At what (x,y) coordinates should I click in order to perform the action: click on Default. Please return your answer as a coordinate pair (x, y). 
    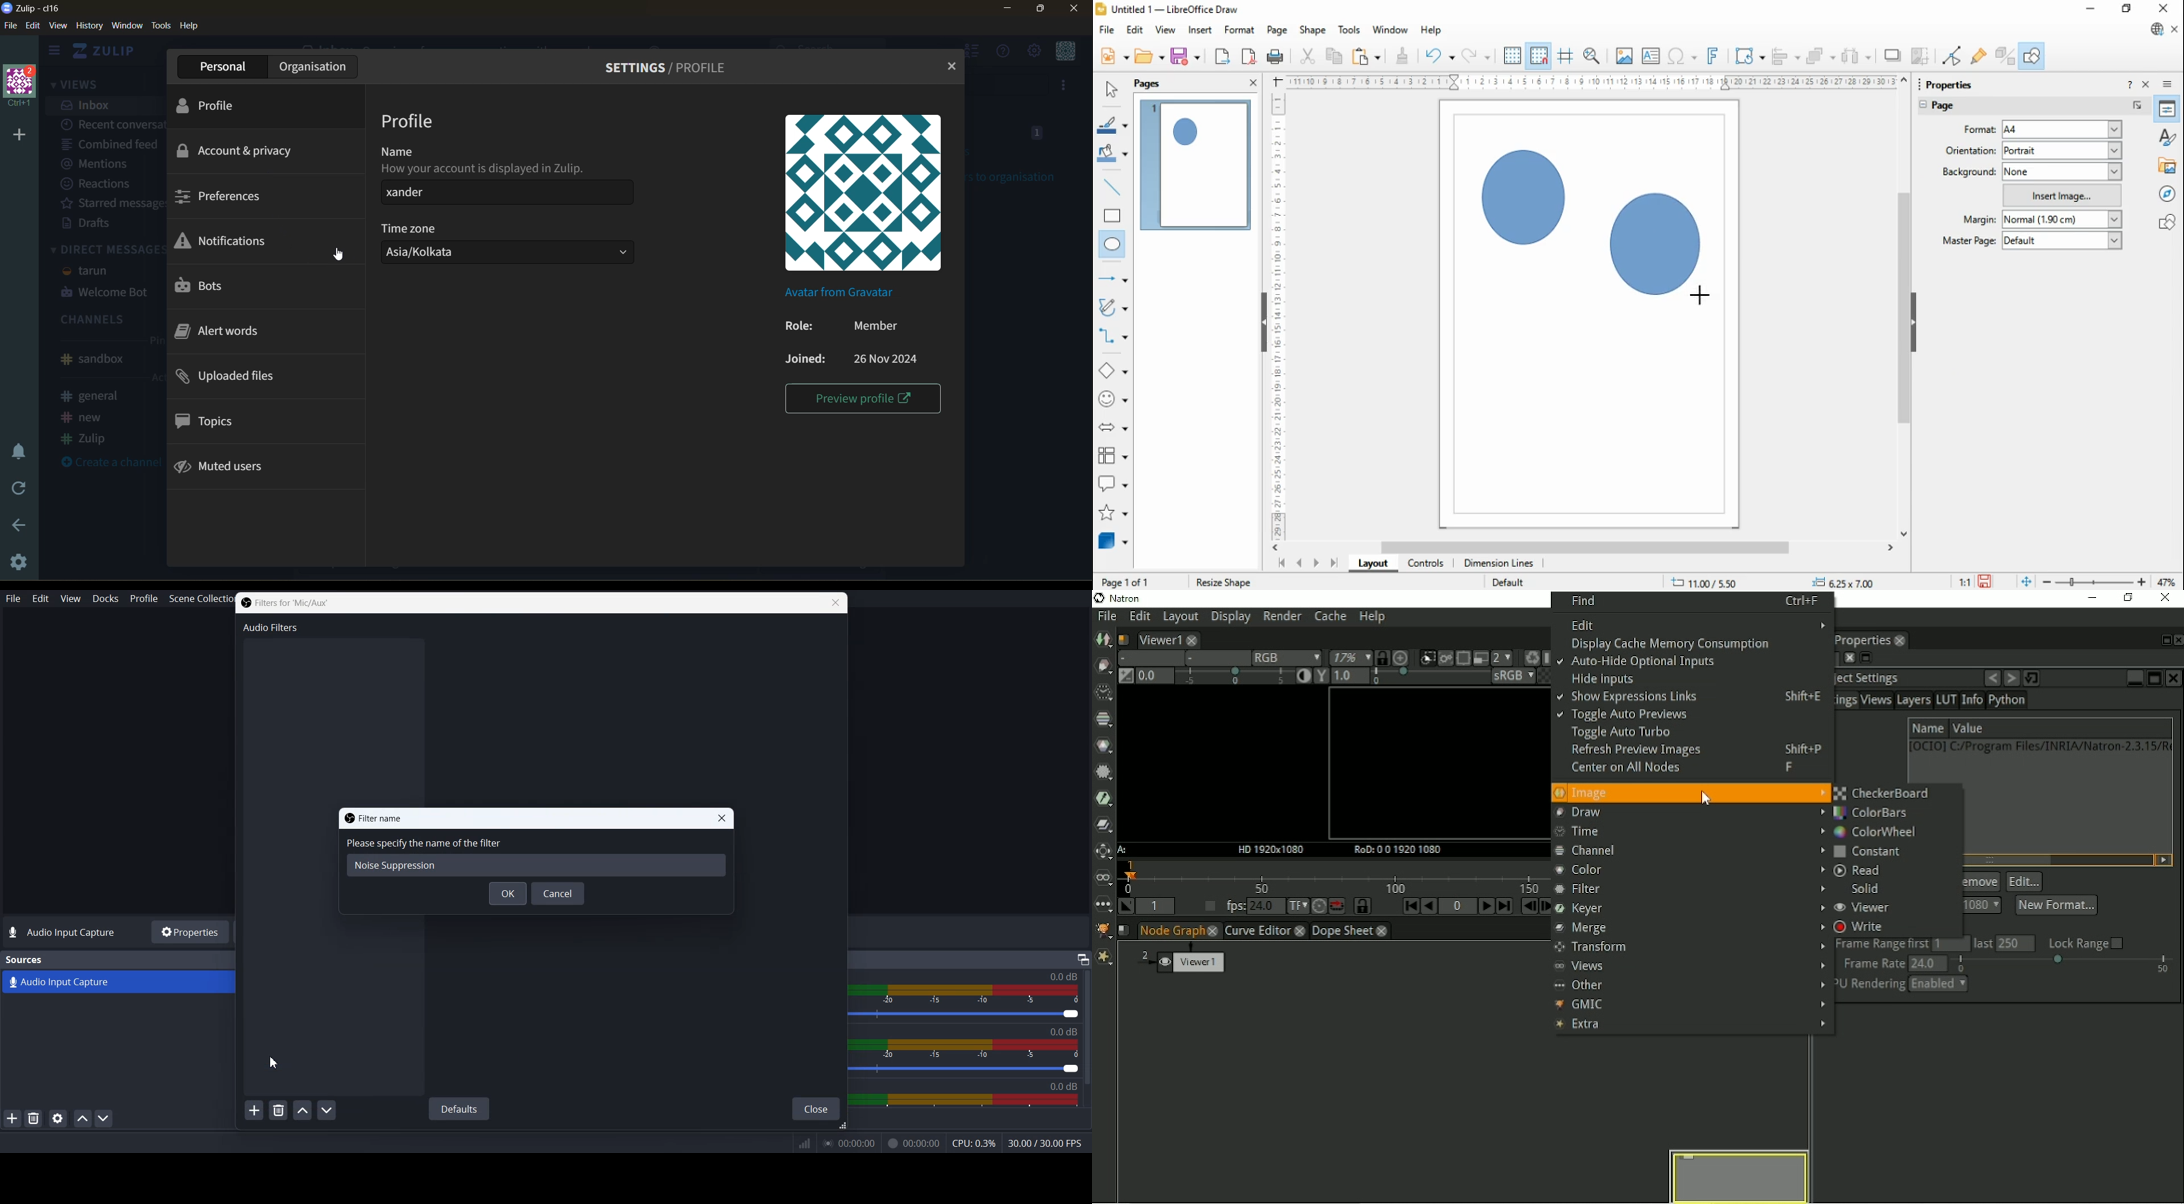
    Looking at the image, I should click on (458, 1108).